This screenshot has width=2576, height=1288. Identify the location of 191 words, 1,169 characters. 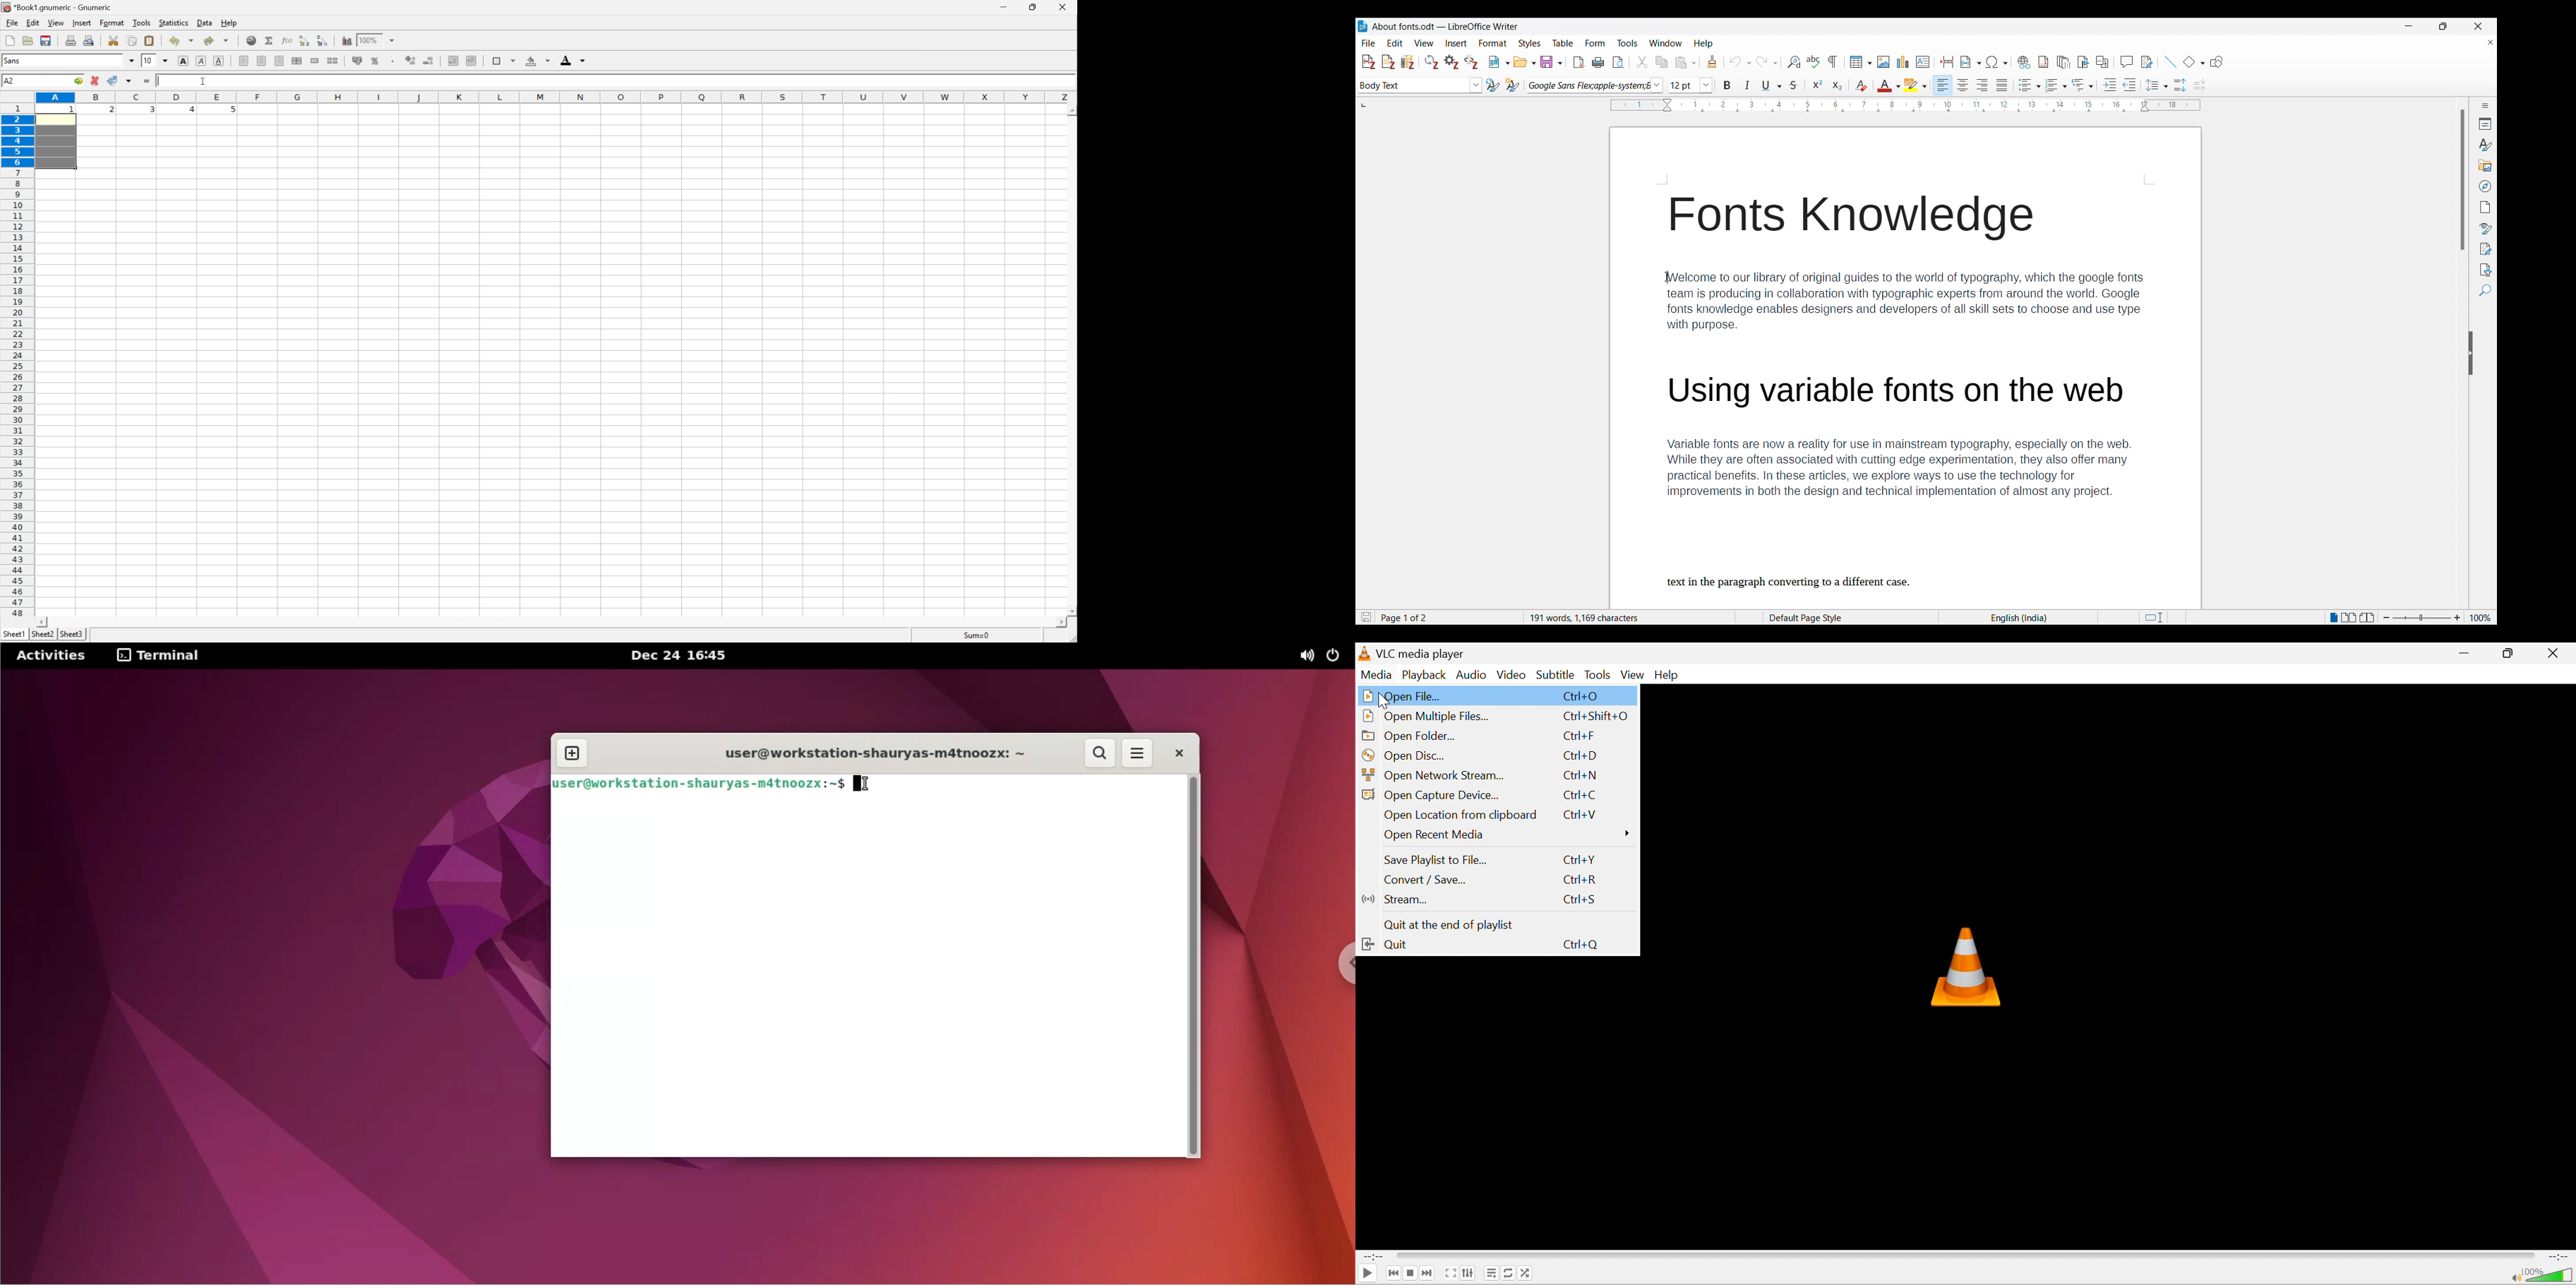
(1584, 616).